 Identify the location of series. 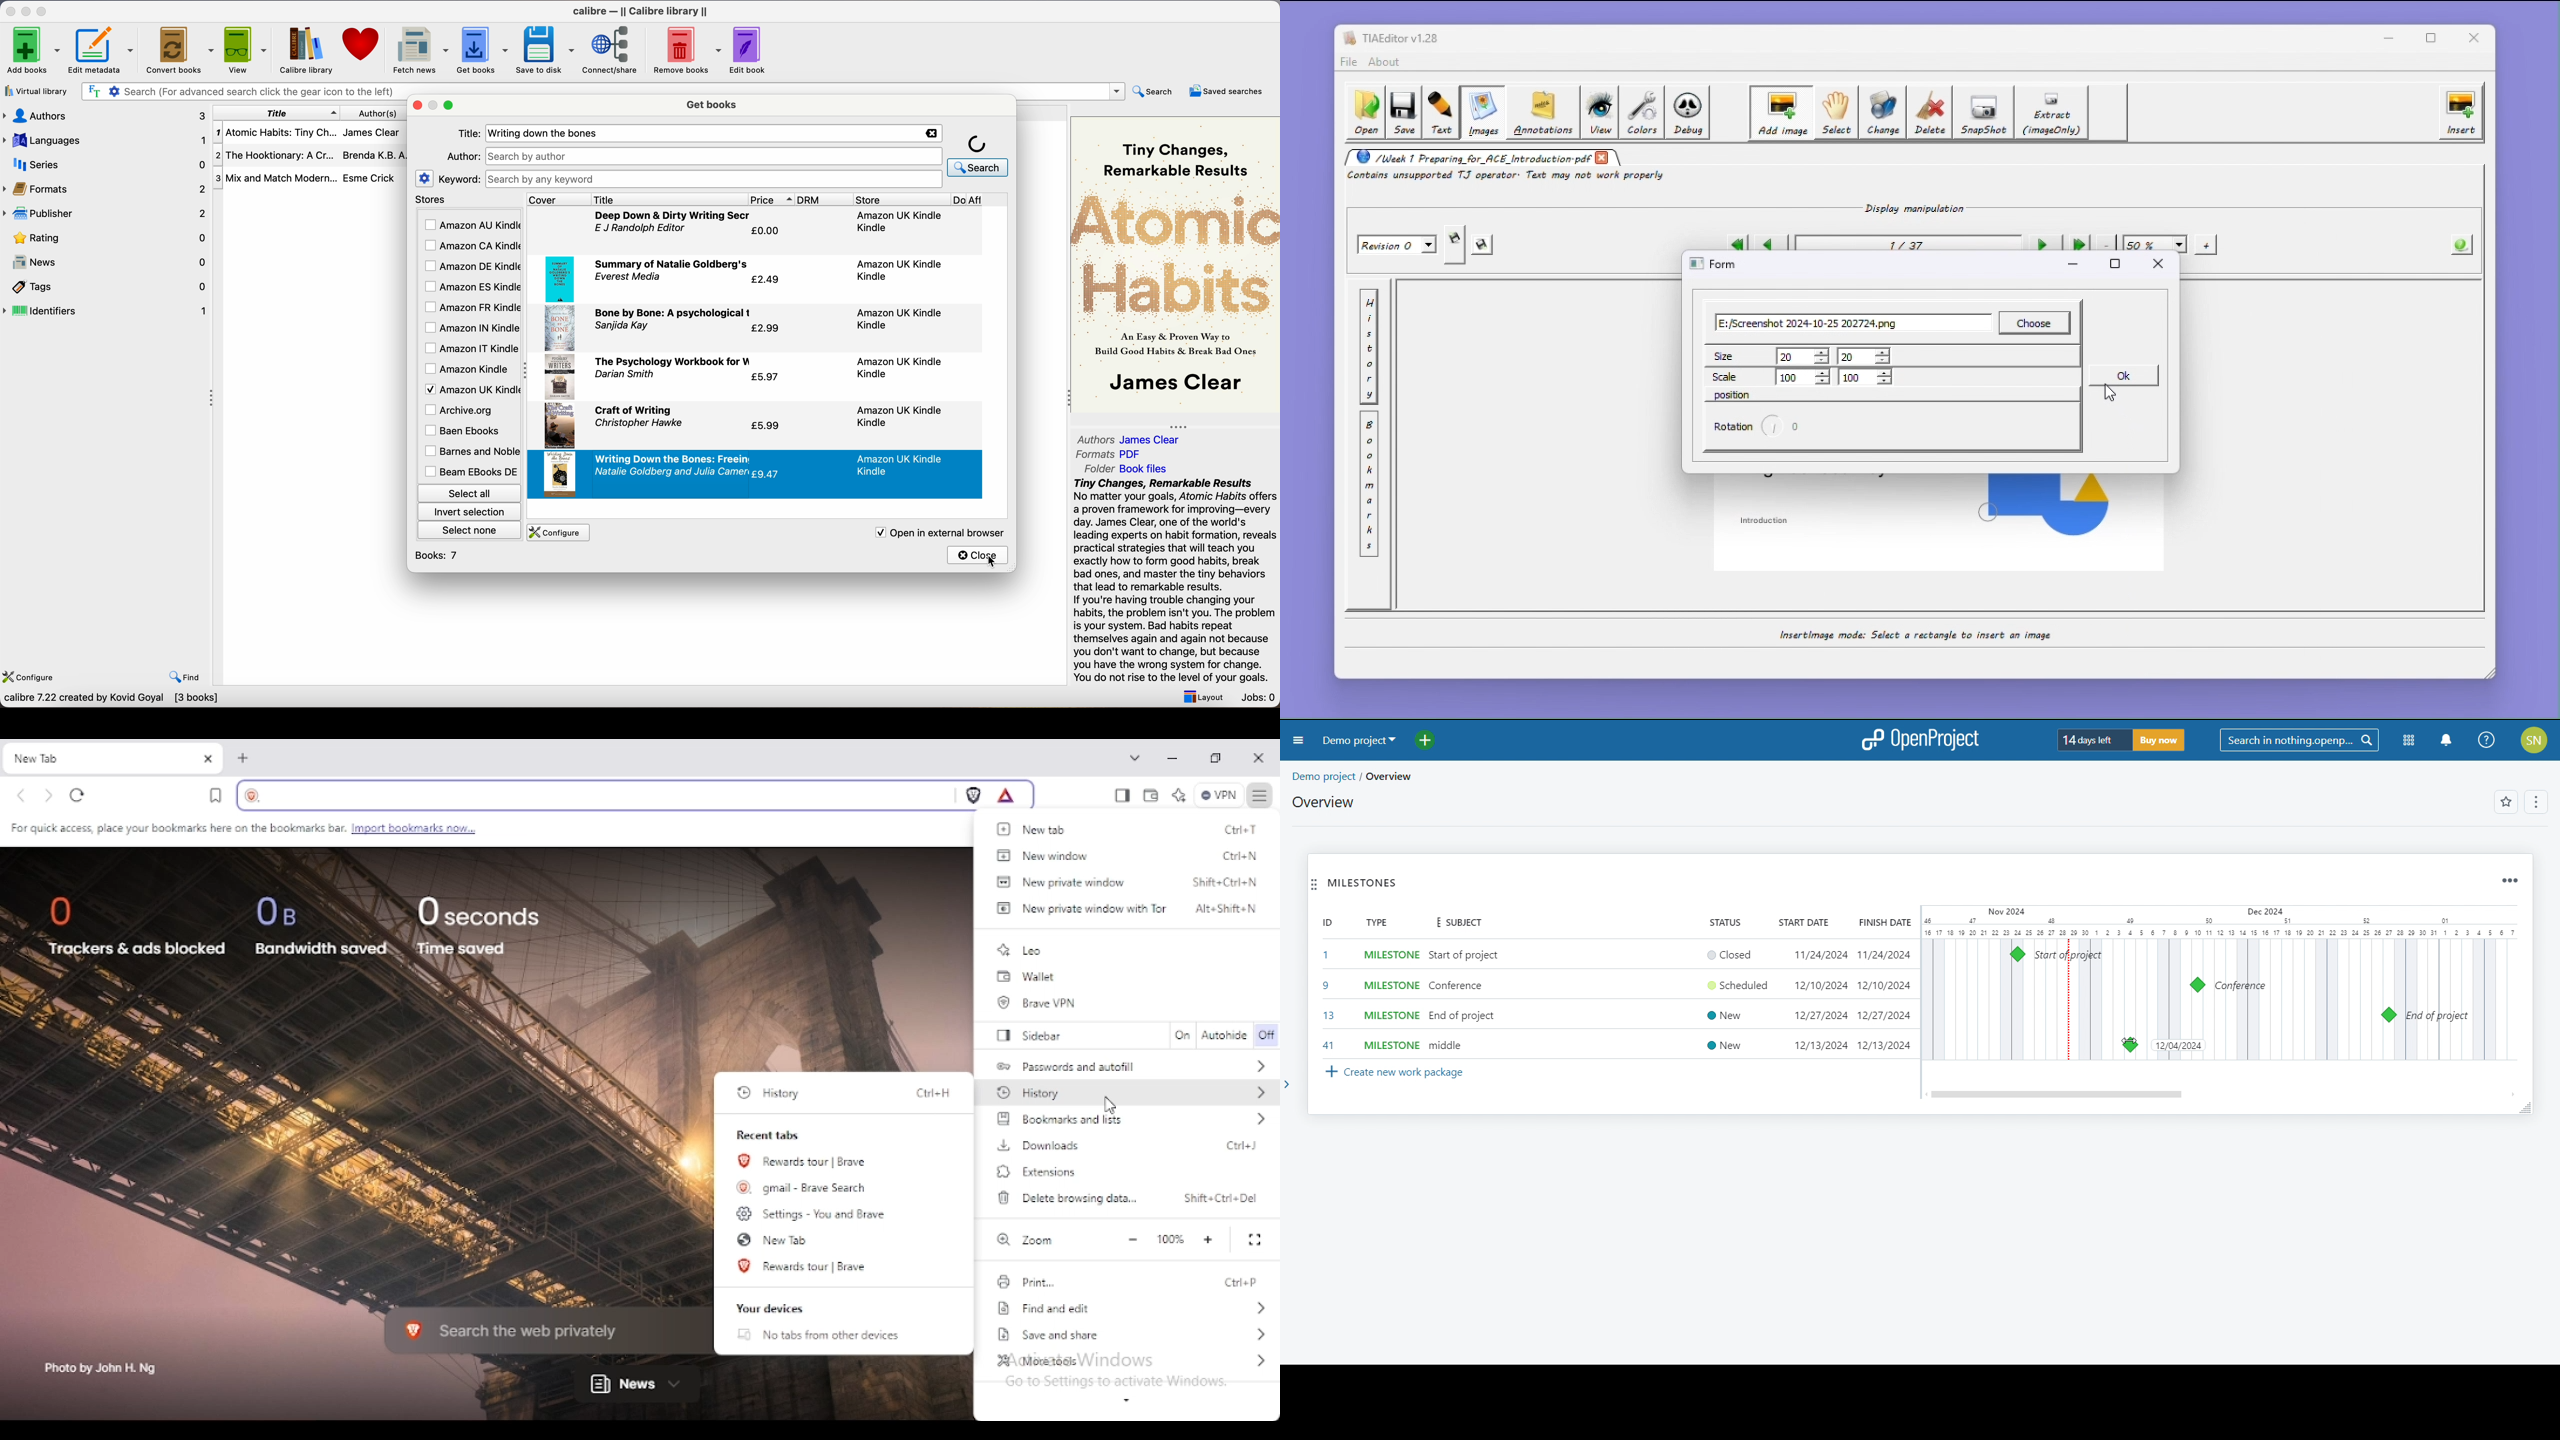
(106, 165).